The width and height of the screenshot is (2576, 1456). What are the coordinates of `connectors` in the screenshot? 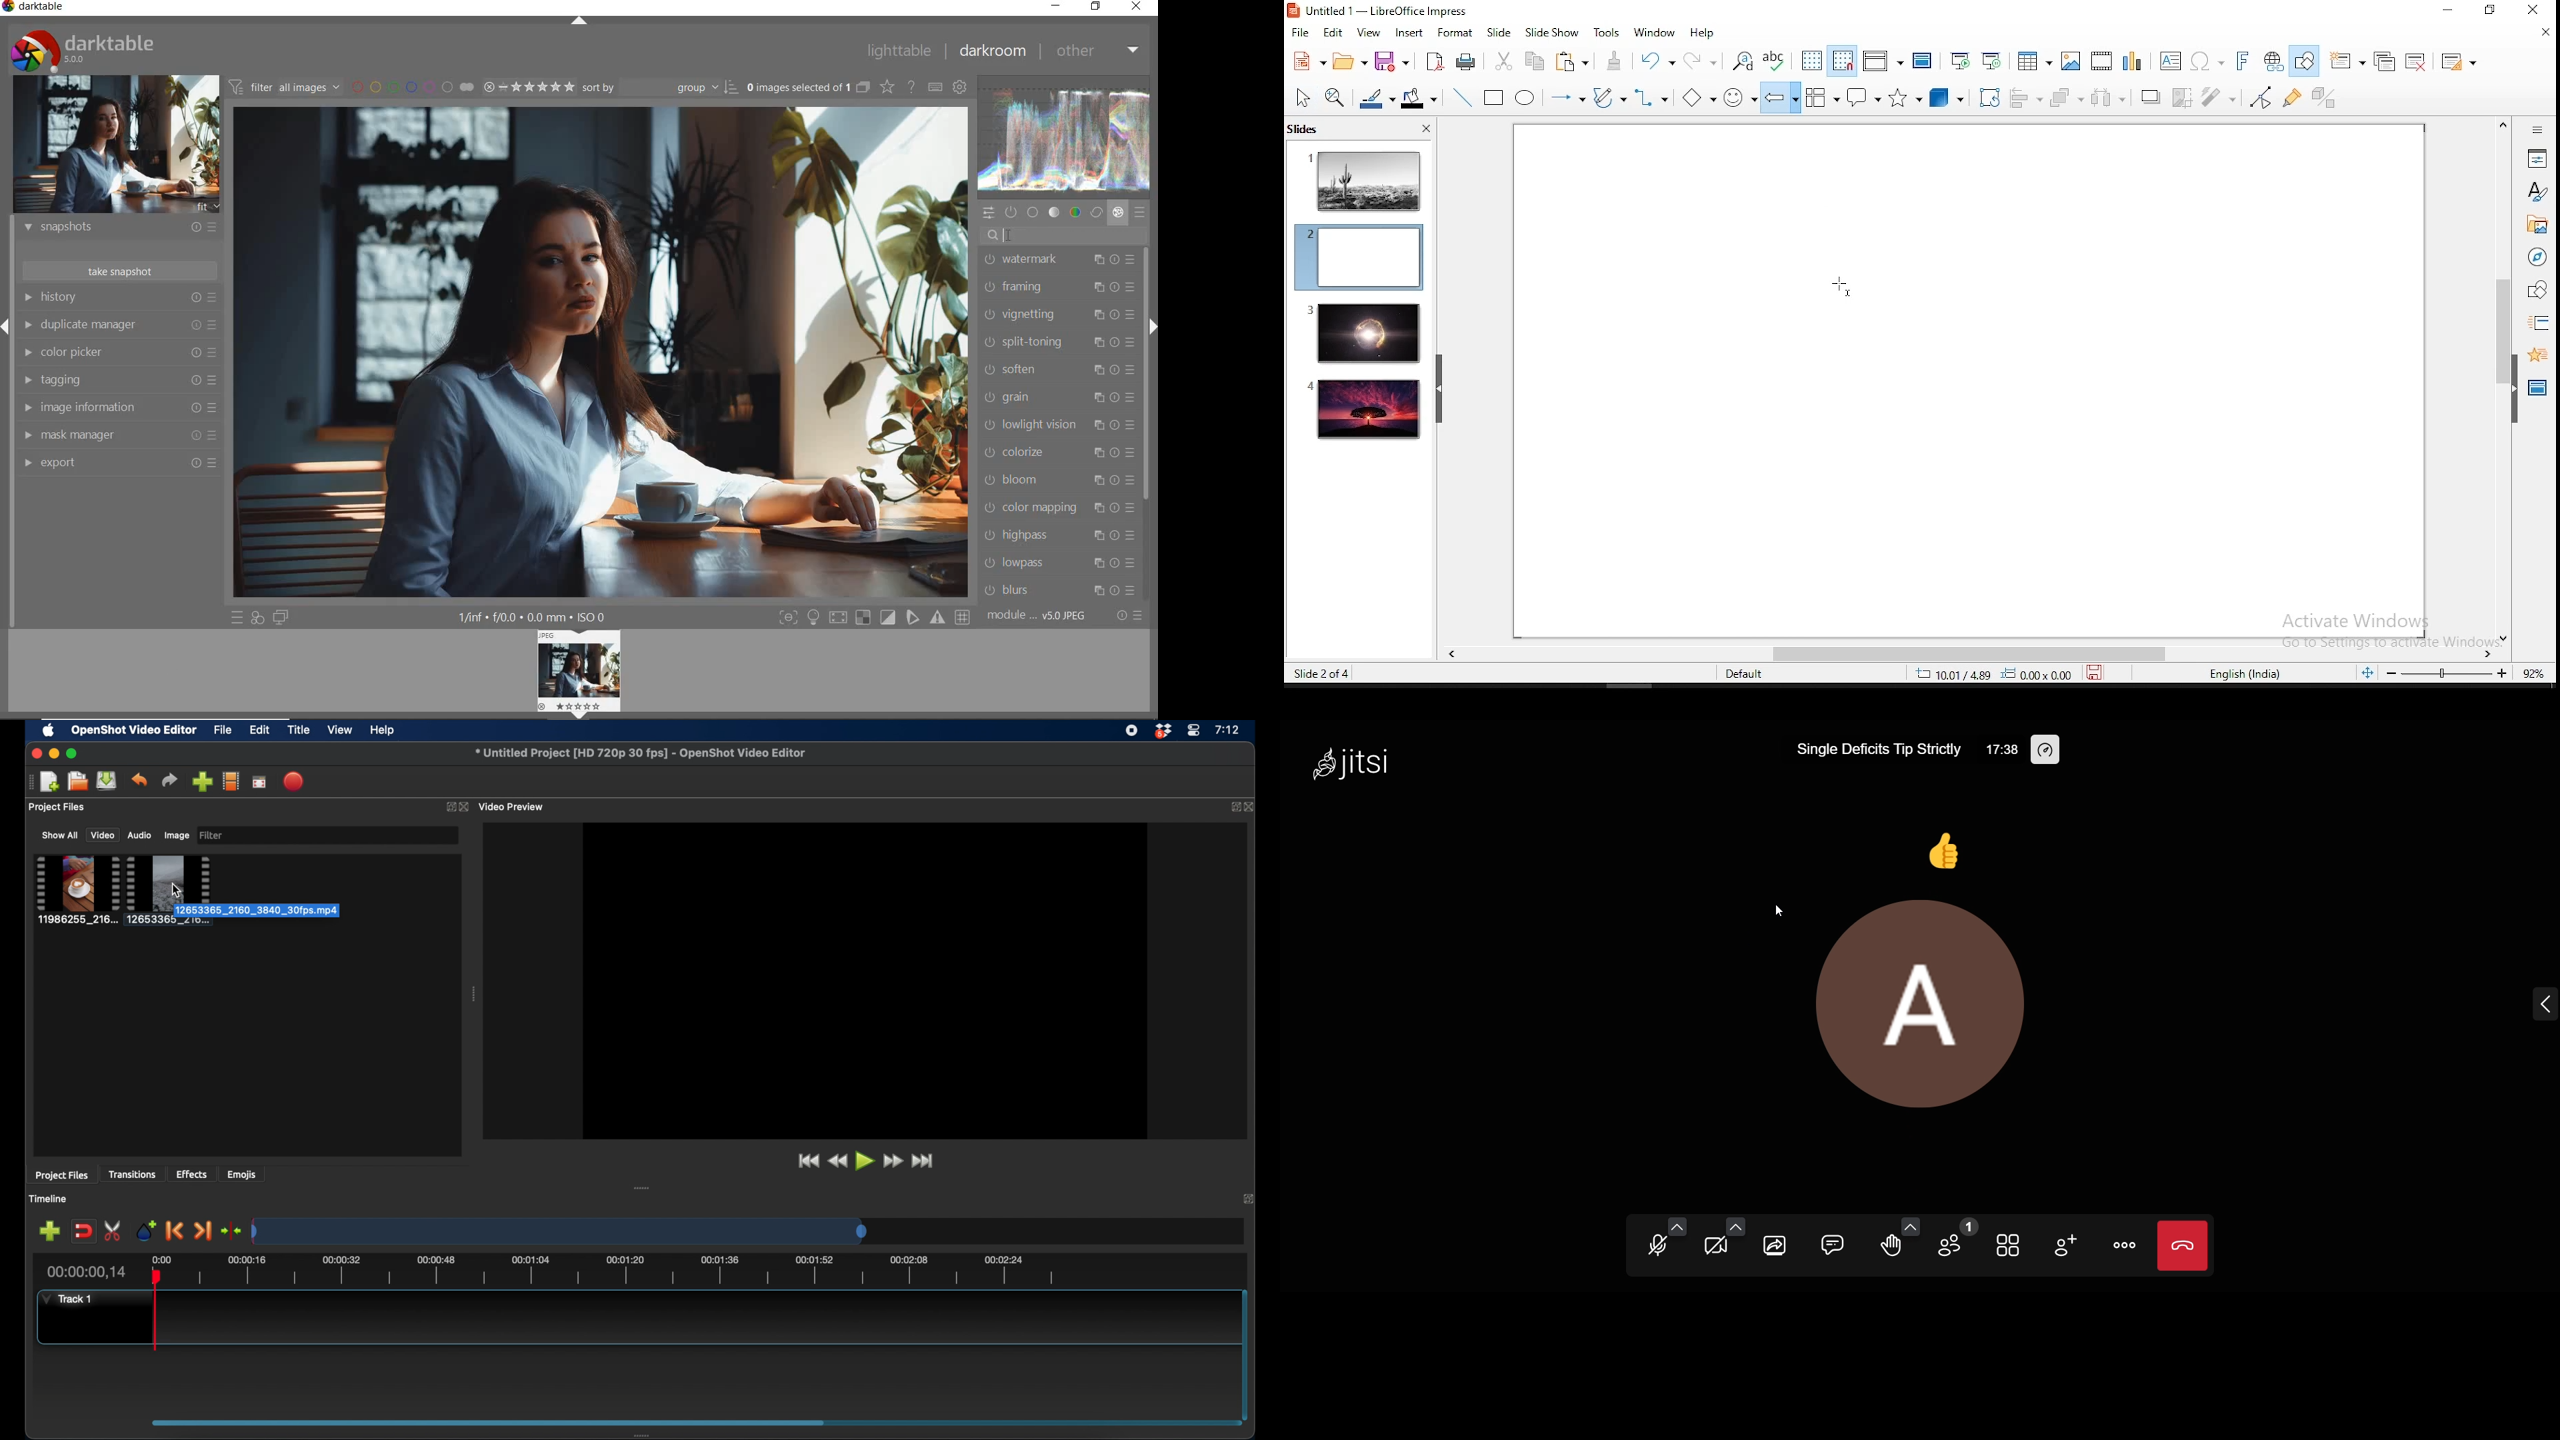 It's located at (1650, 98).